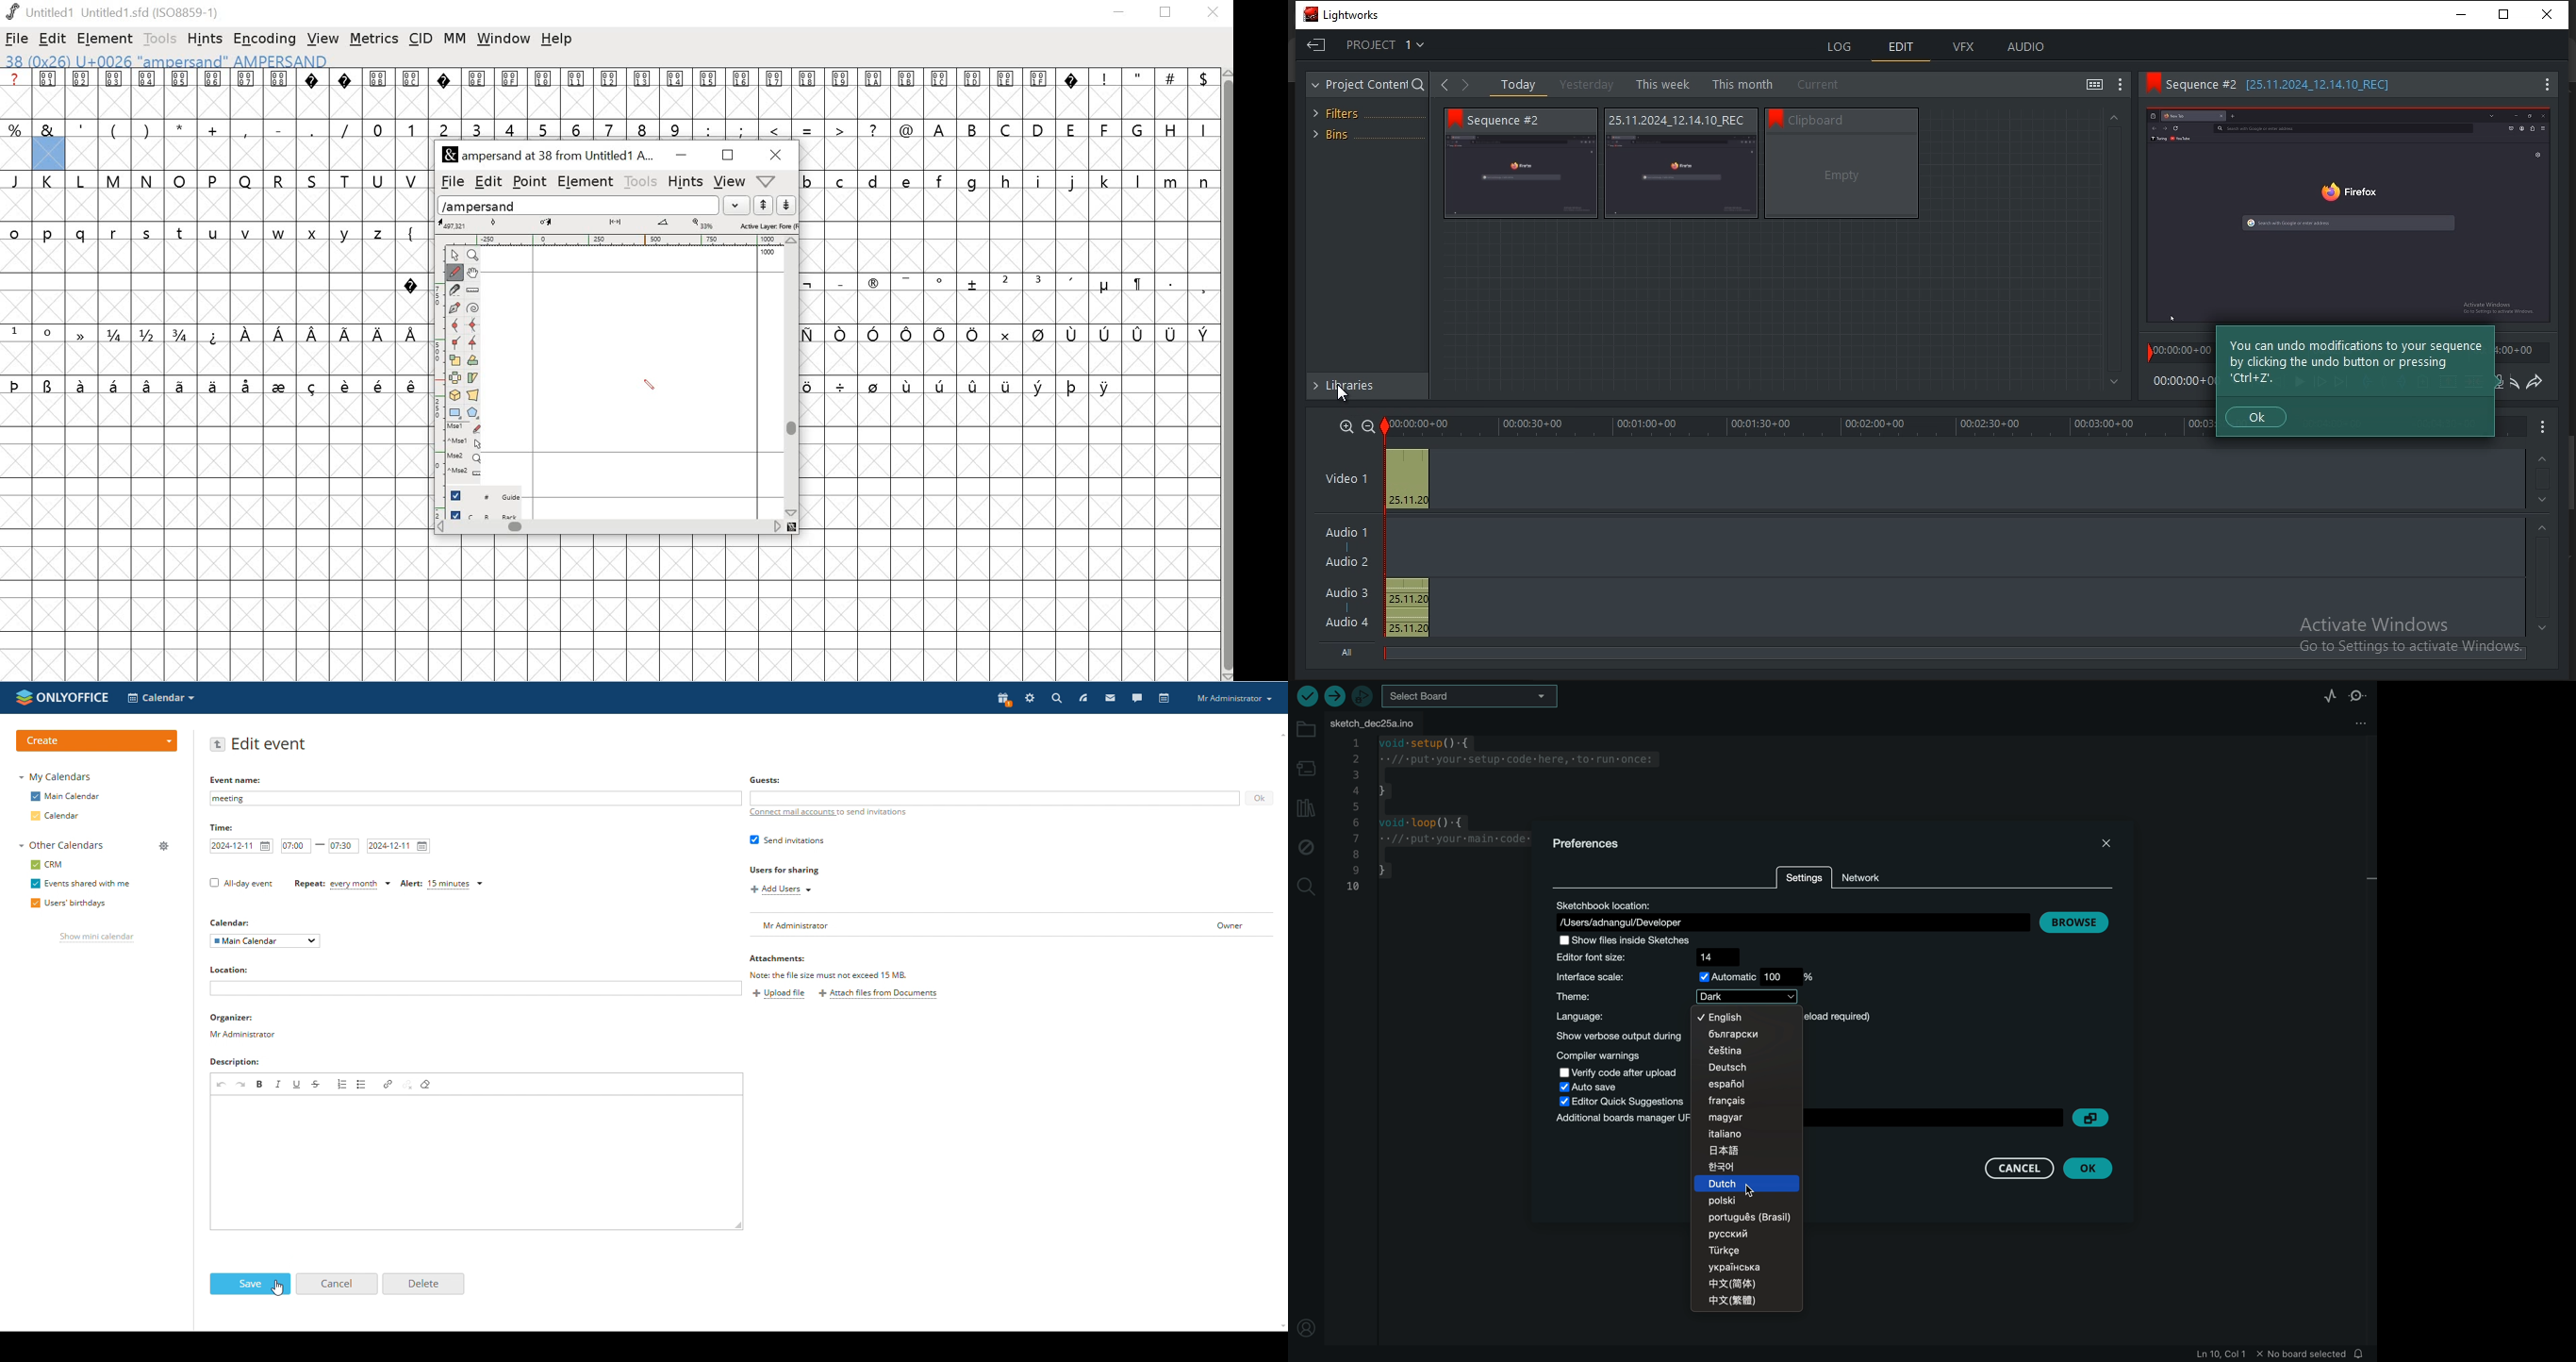  I want to click on symbol, so click(212, 385).